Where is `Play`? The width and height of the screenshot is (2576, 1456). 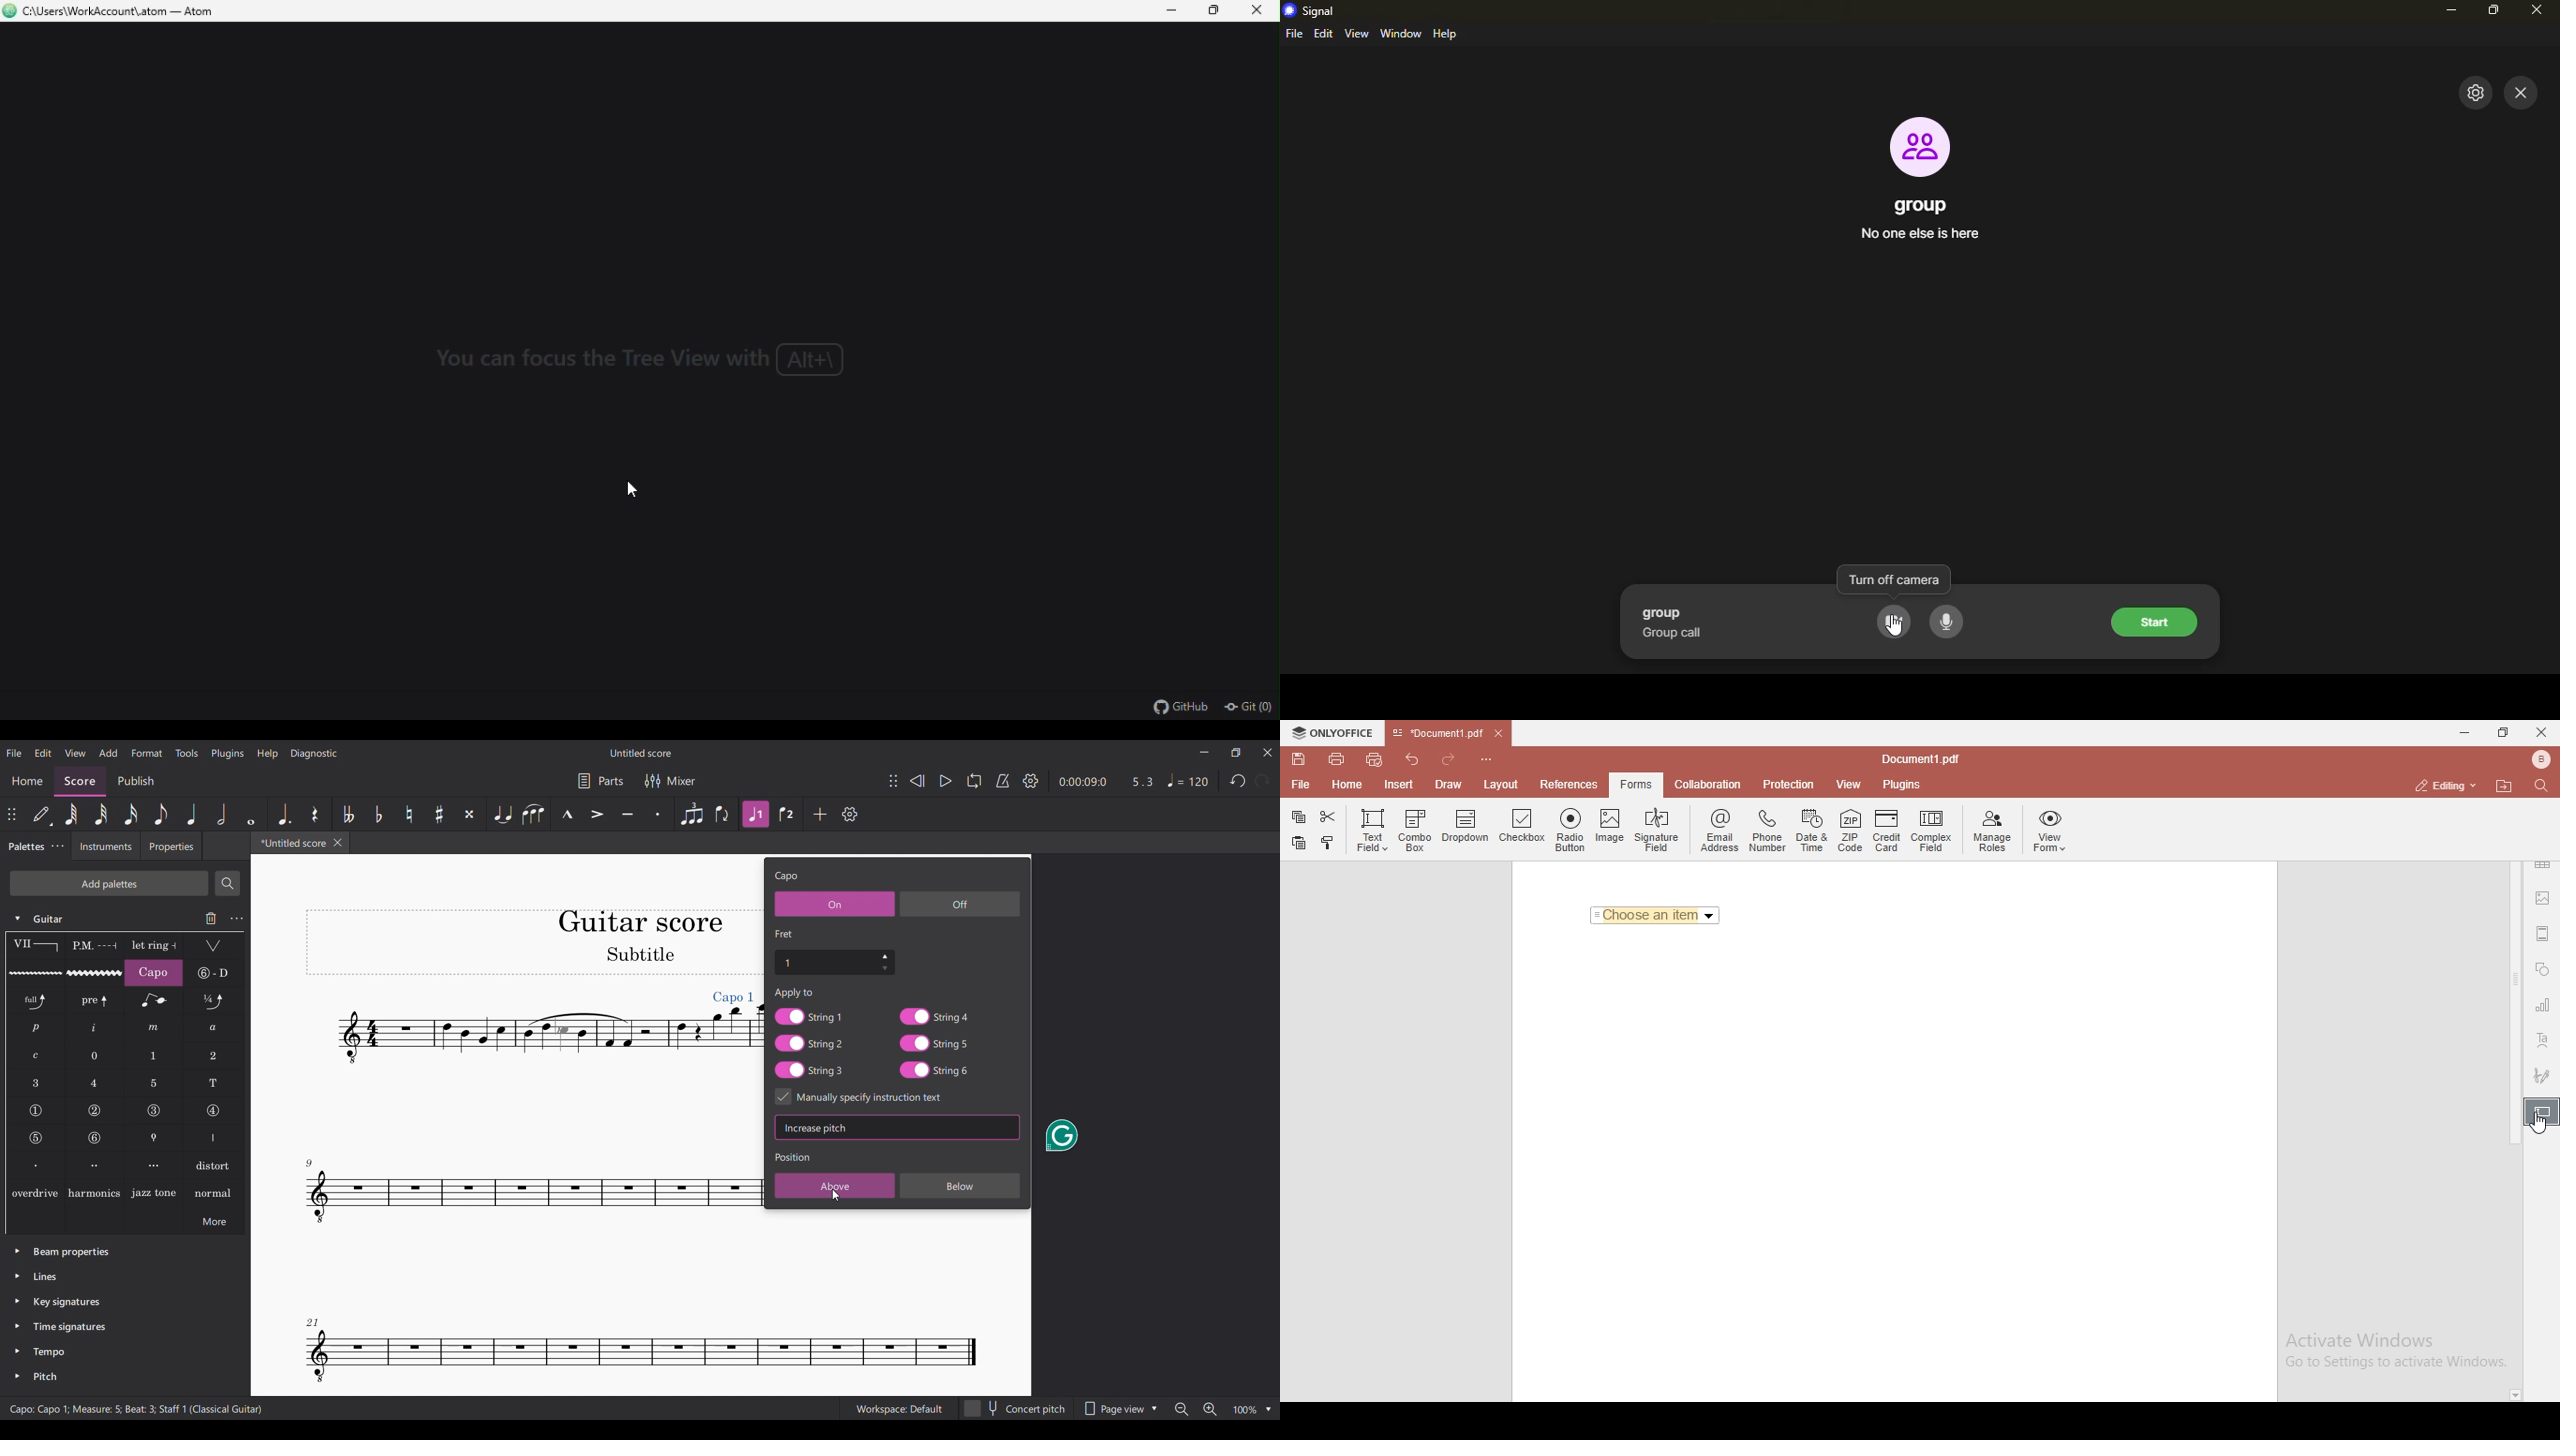
Play is located at coordinates (946, 781).